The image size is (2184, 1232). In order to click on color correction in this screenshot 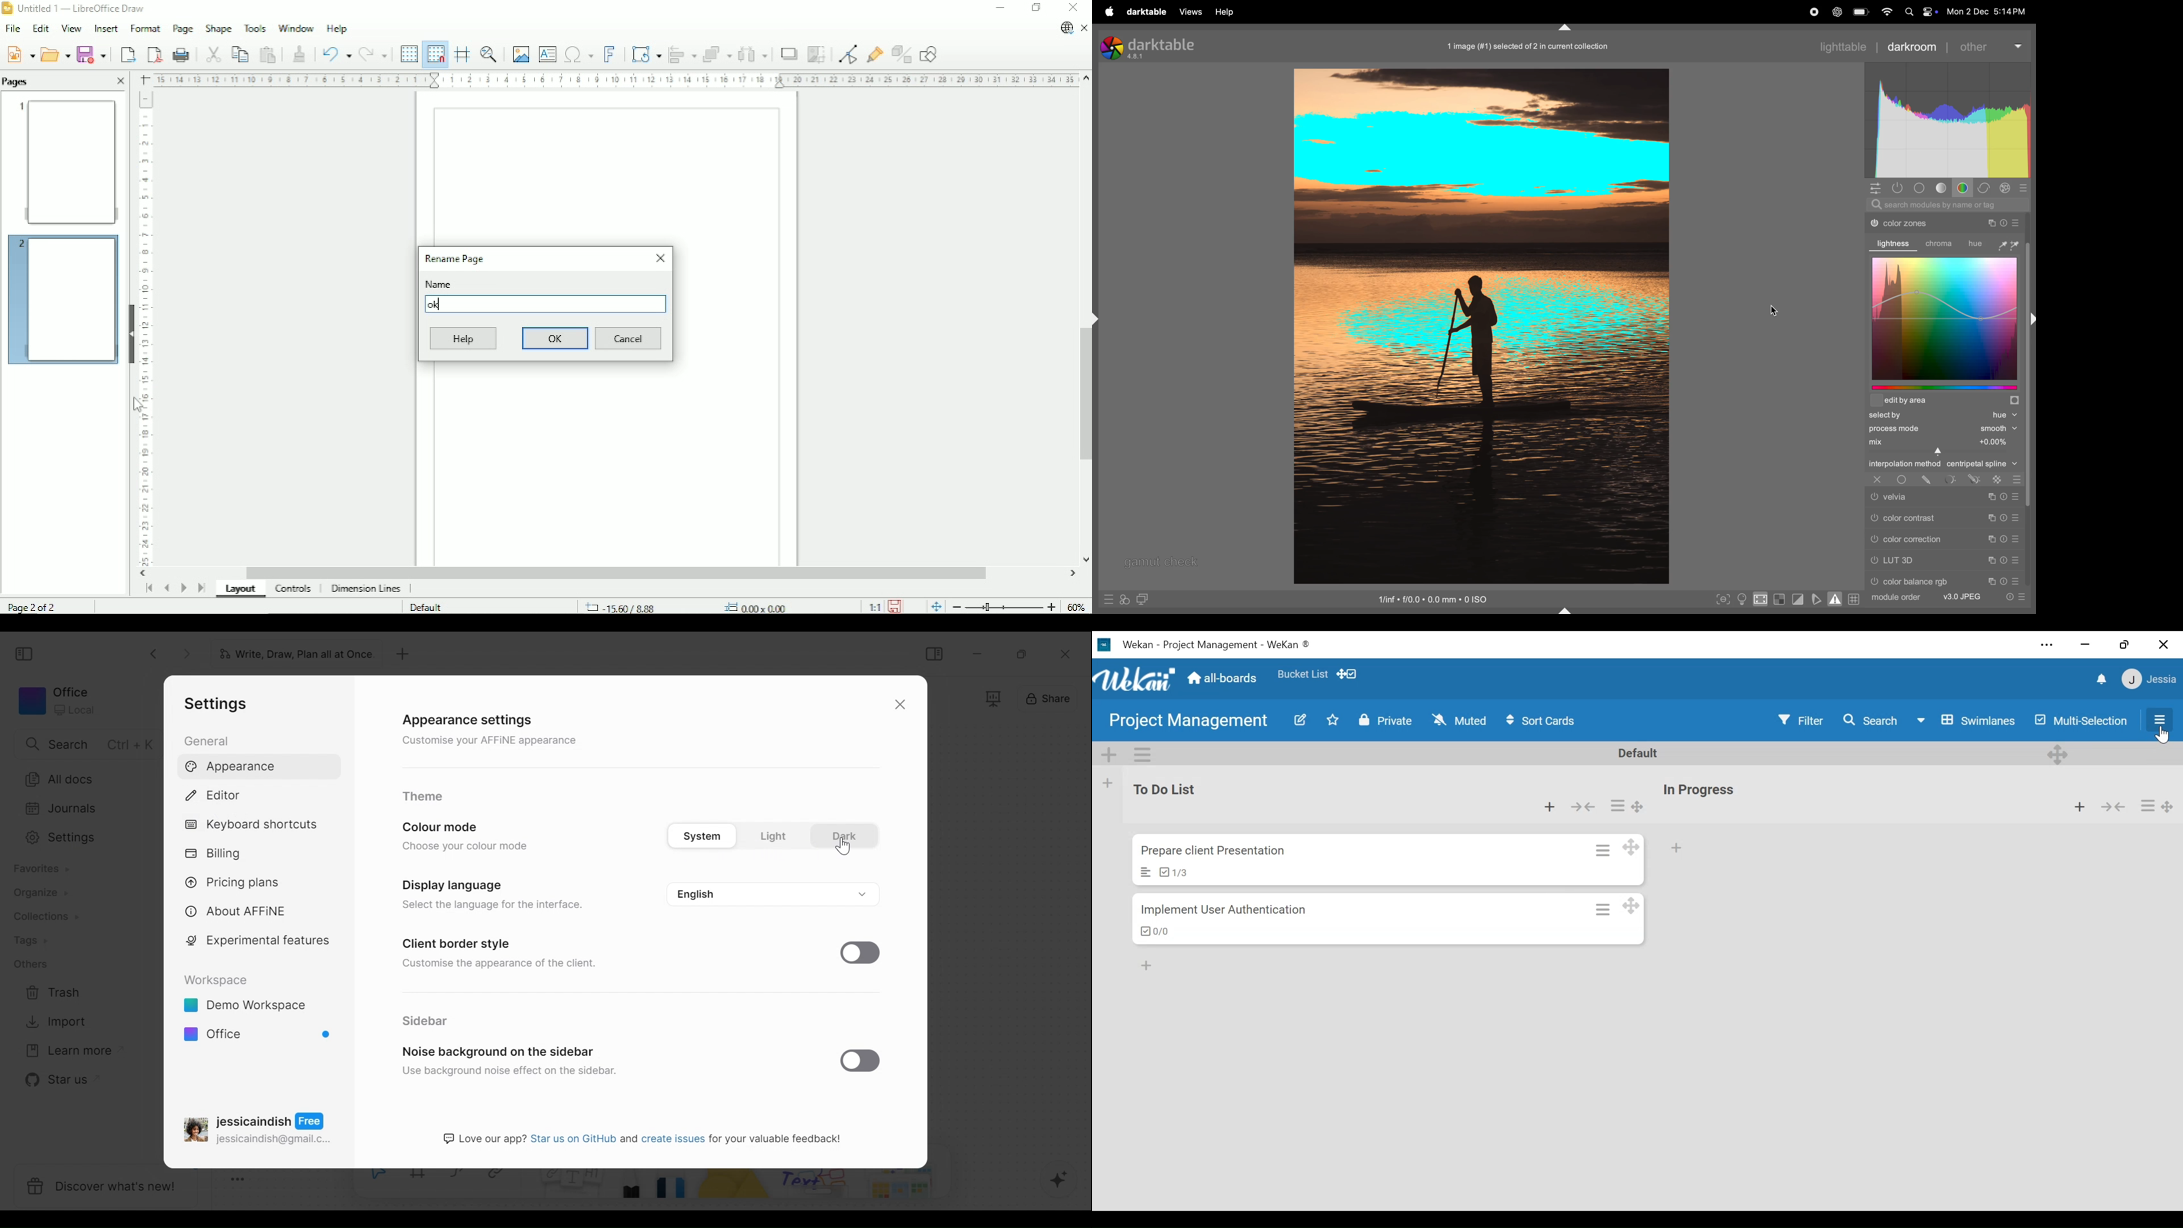, I will do `click(1920, 539)`.